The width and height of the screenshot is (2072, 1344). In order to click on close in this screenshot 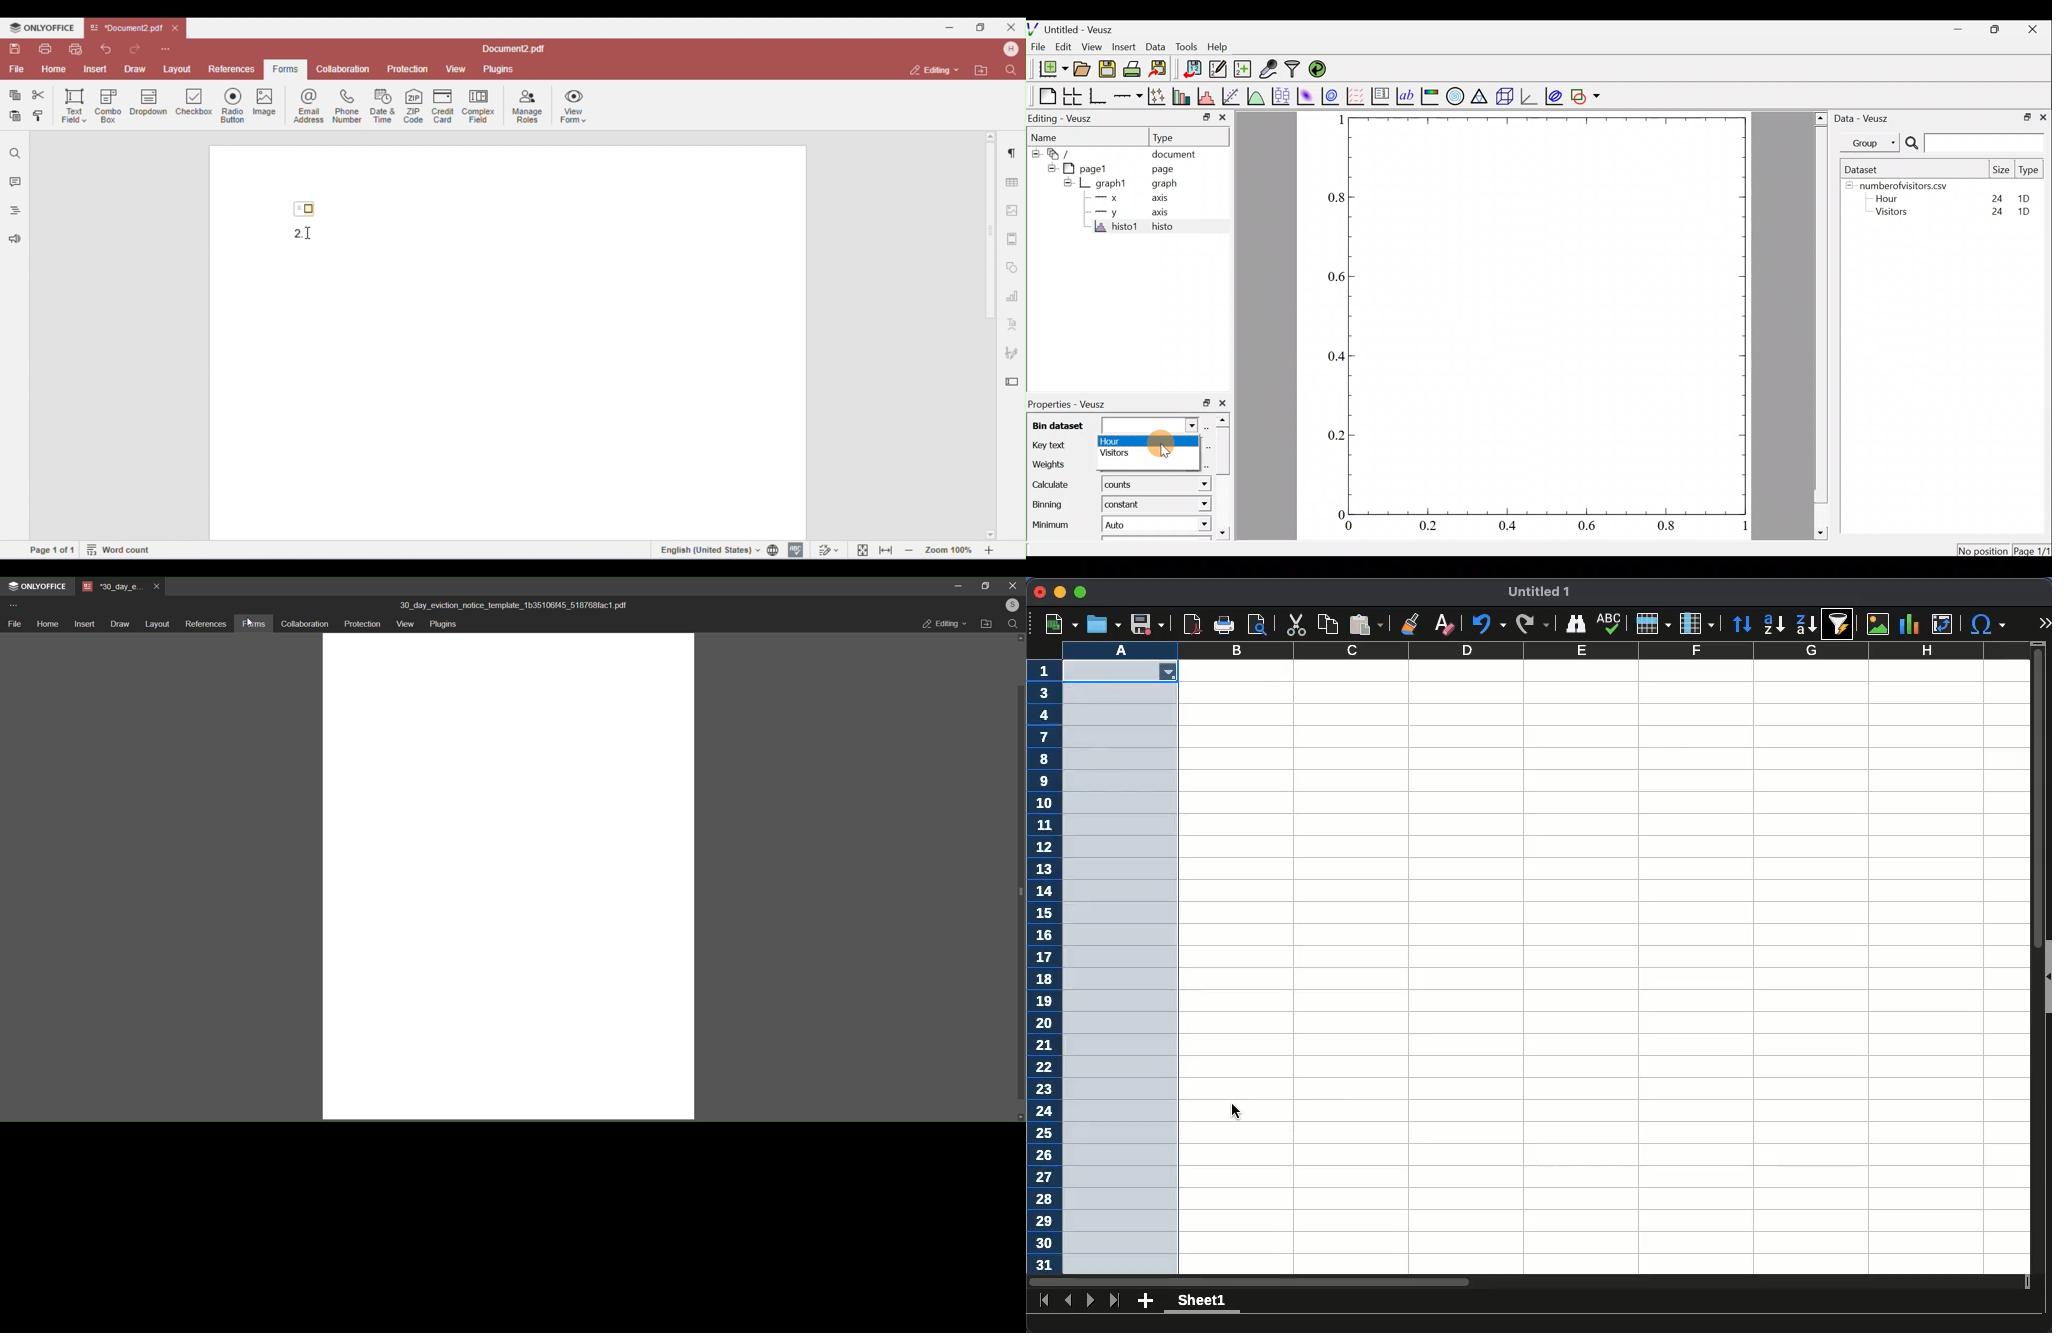, I will do `click(2035, 31)`.